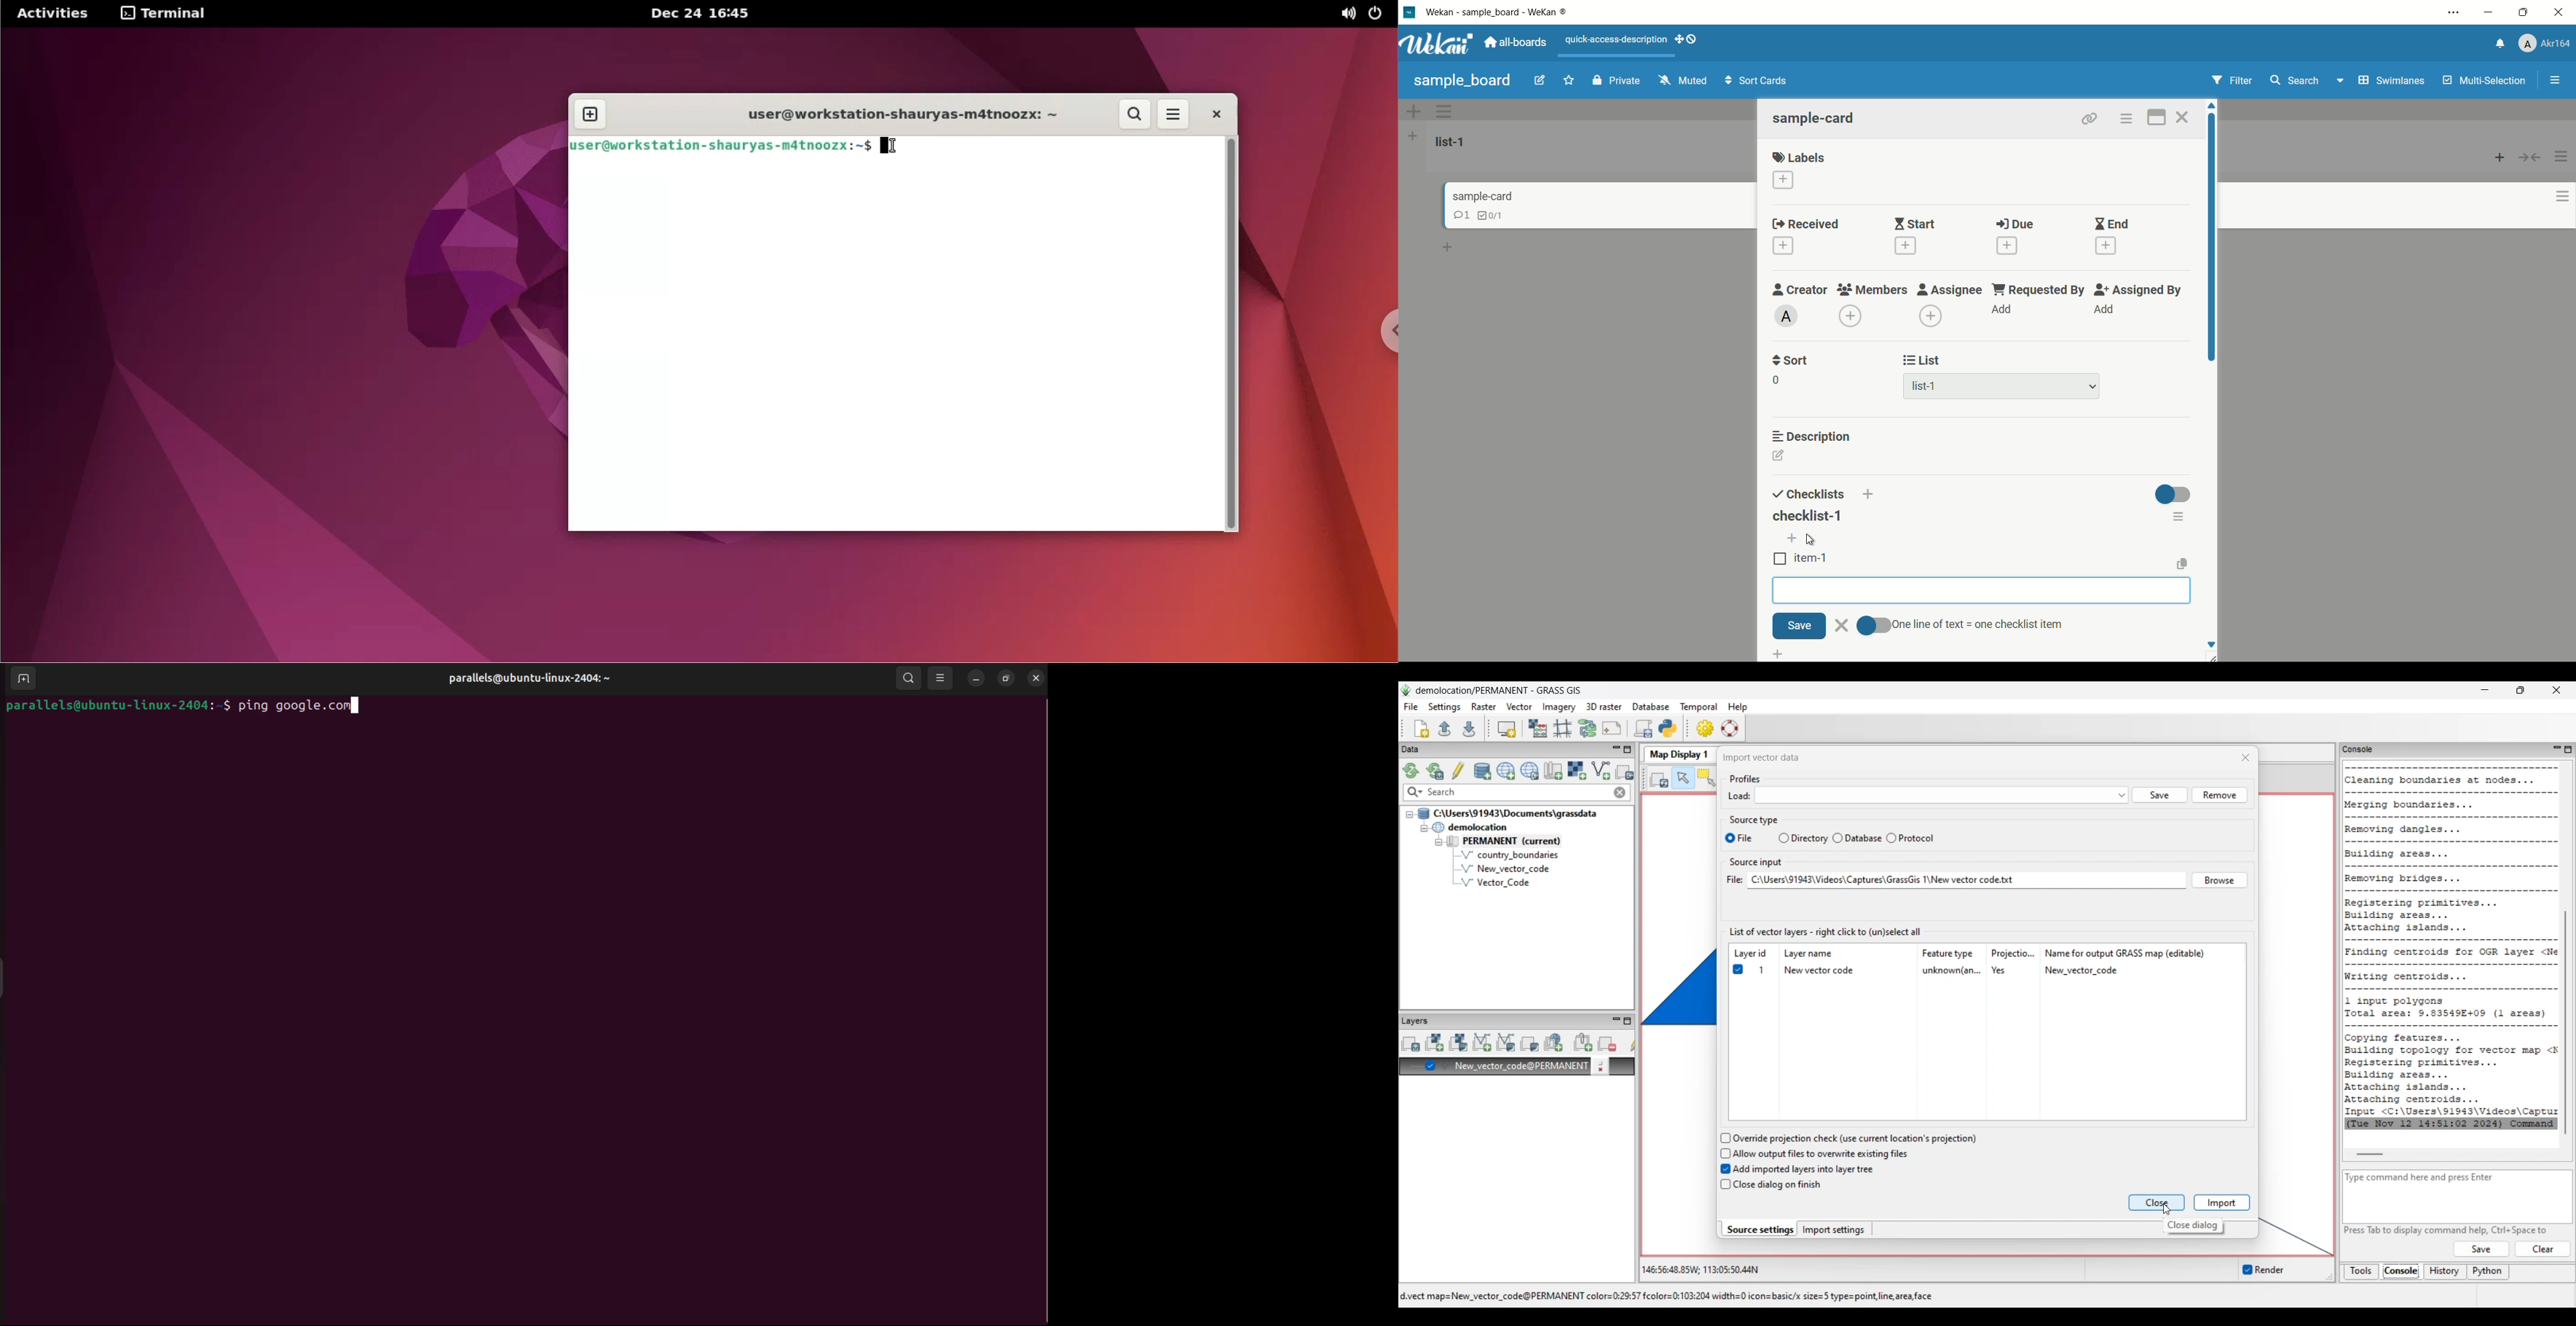 This screenshot has width=2576, height=1344. What do you see at coordinates (1916, 224) in the screenshot?
I see `start` at bounding box center [1916, 224].